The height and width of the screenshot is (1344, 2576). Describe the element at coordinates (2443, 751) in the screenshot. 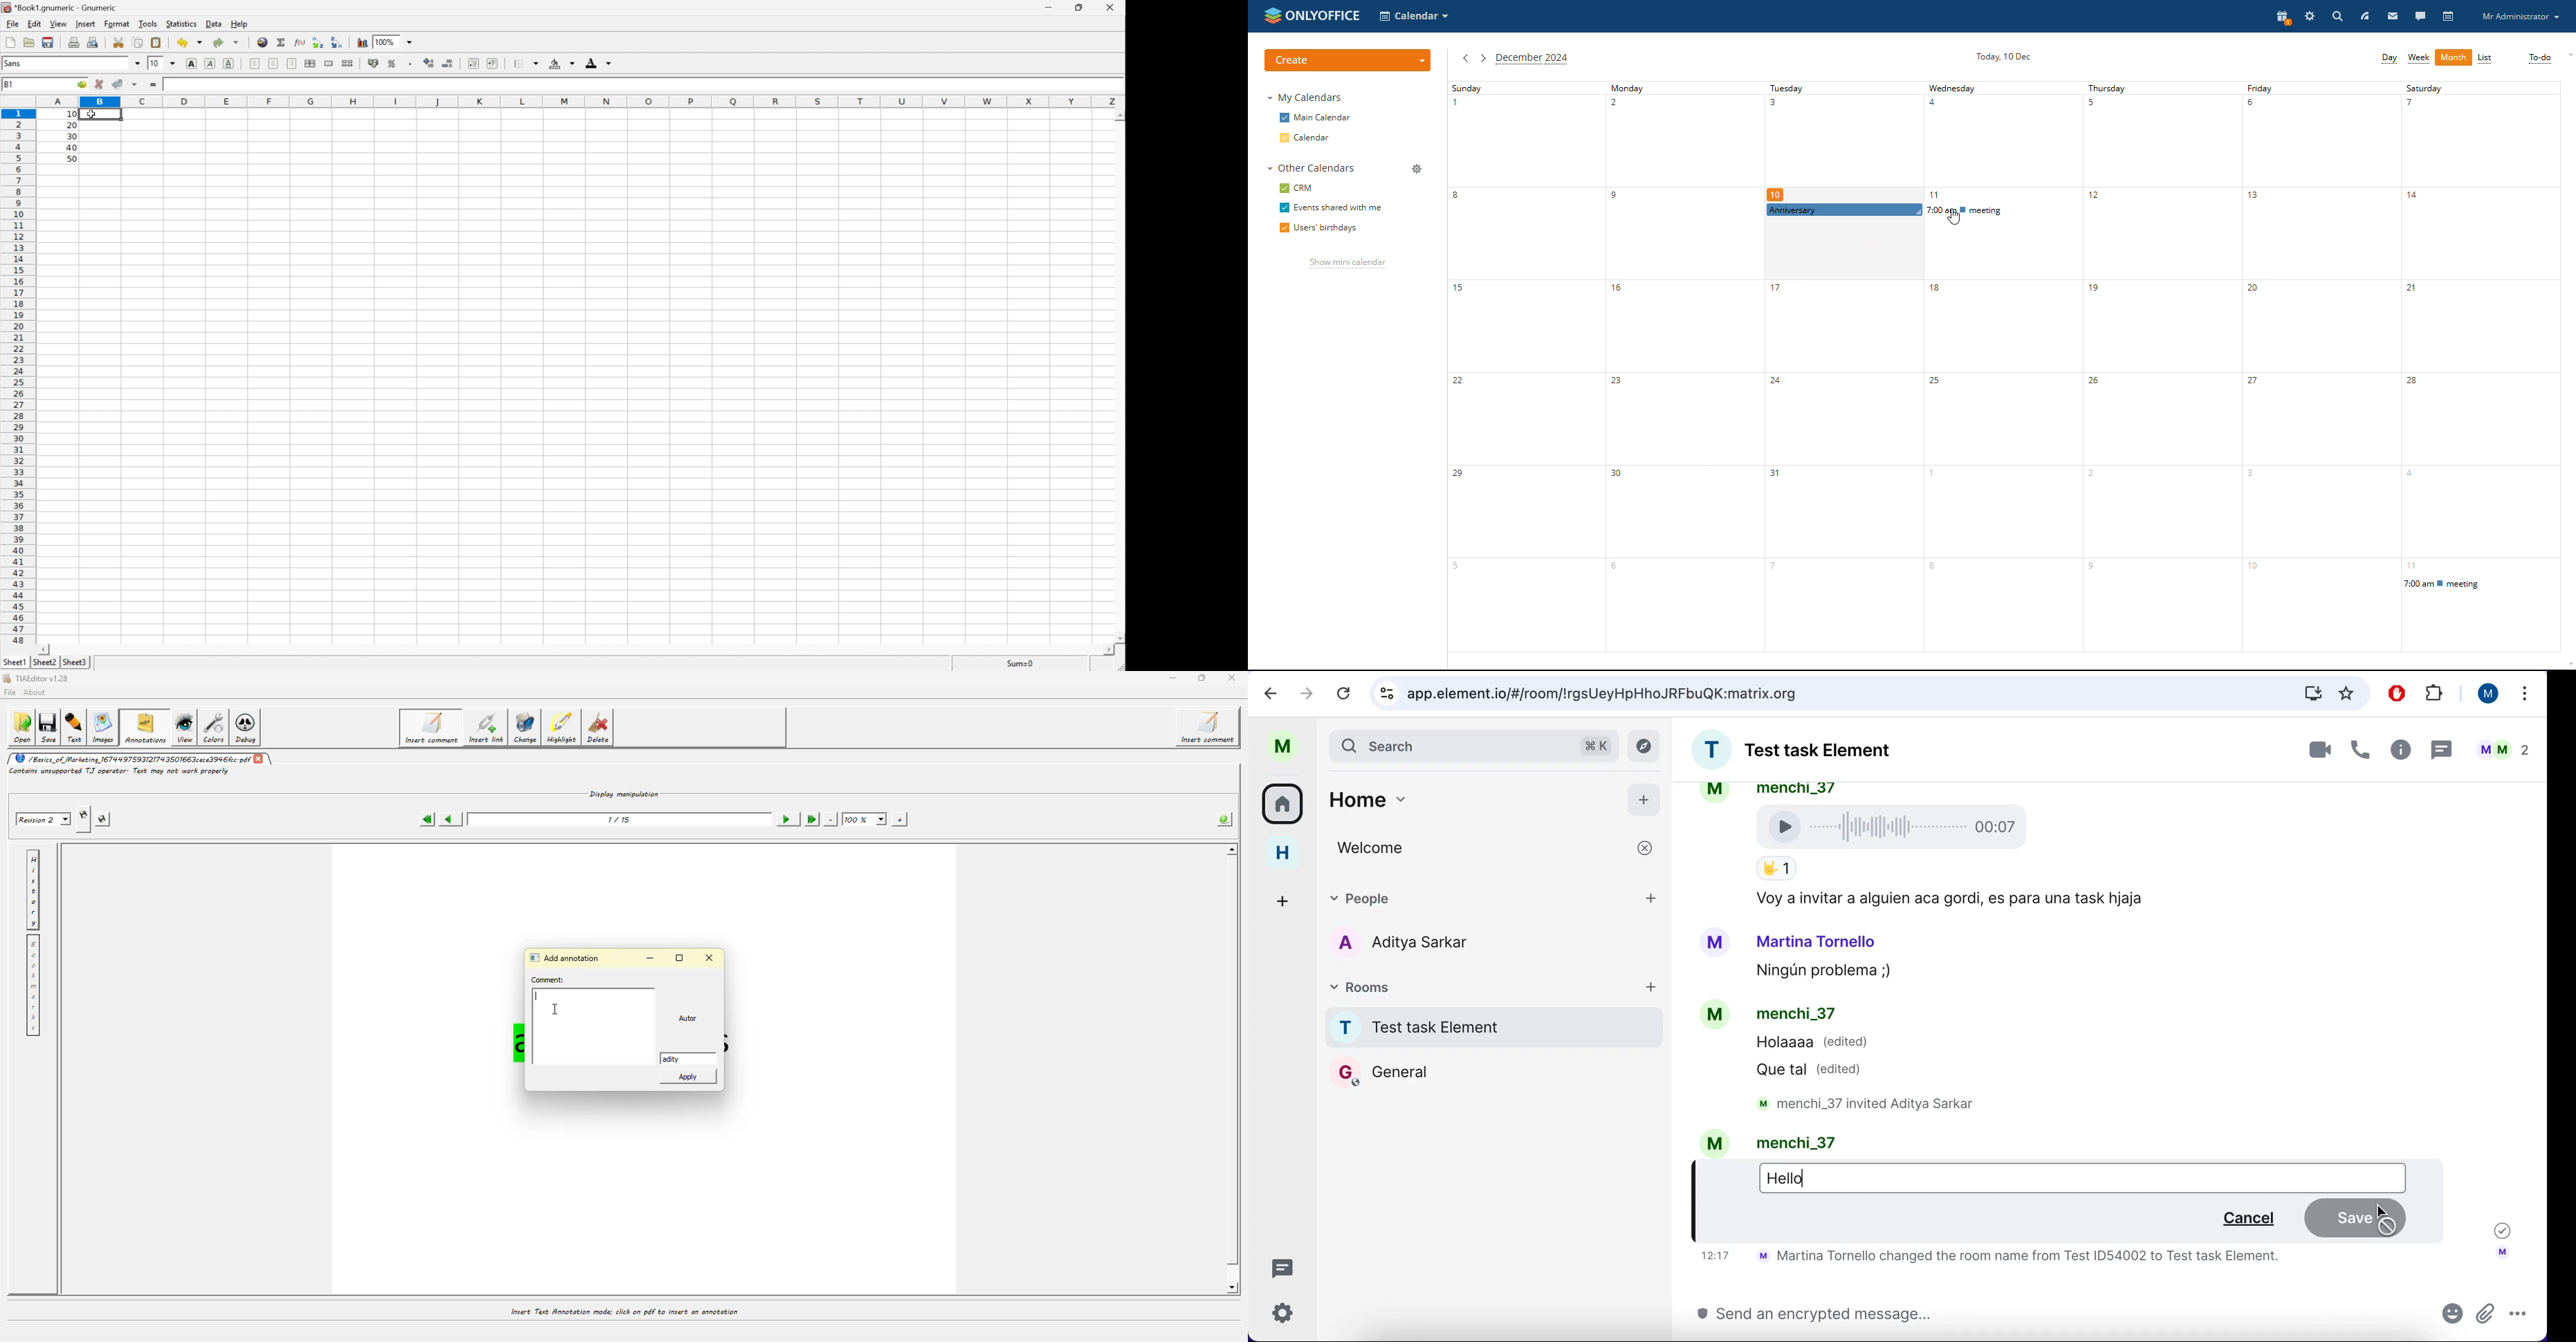

I see `message` at that location.